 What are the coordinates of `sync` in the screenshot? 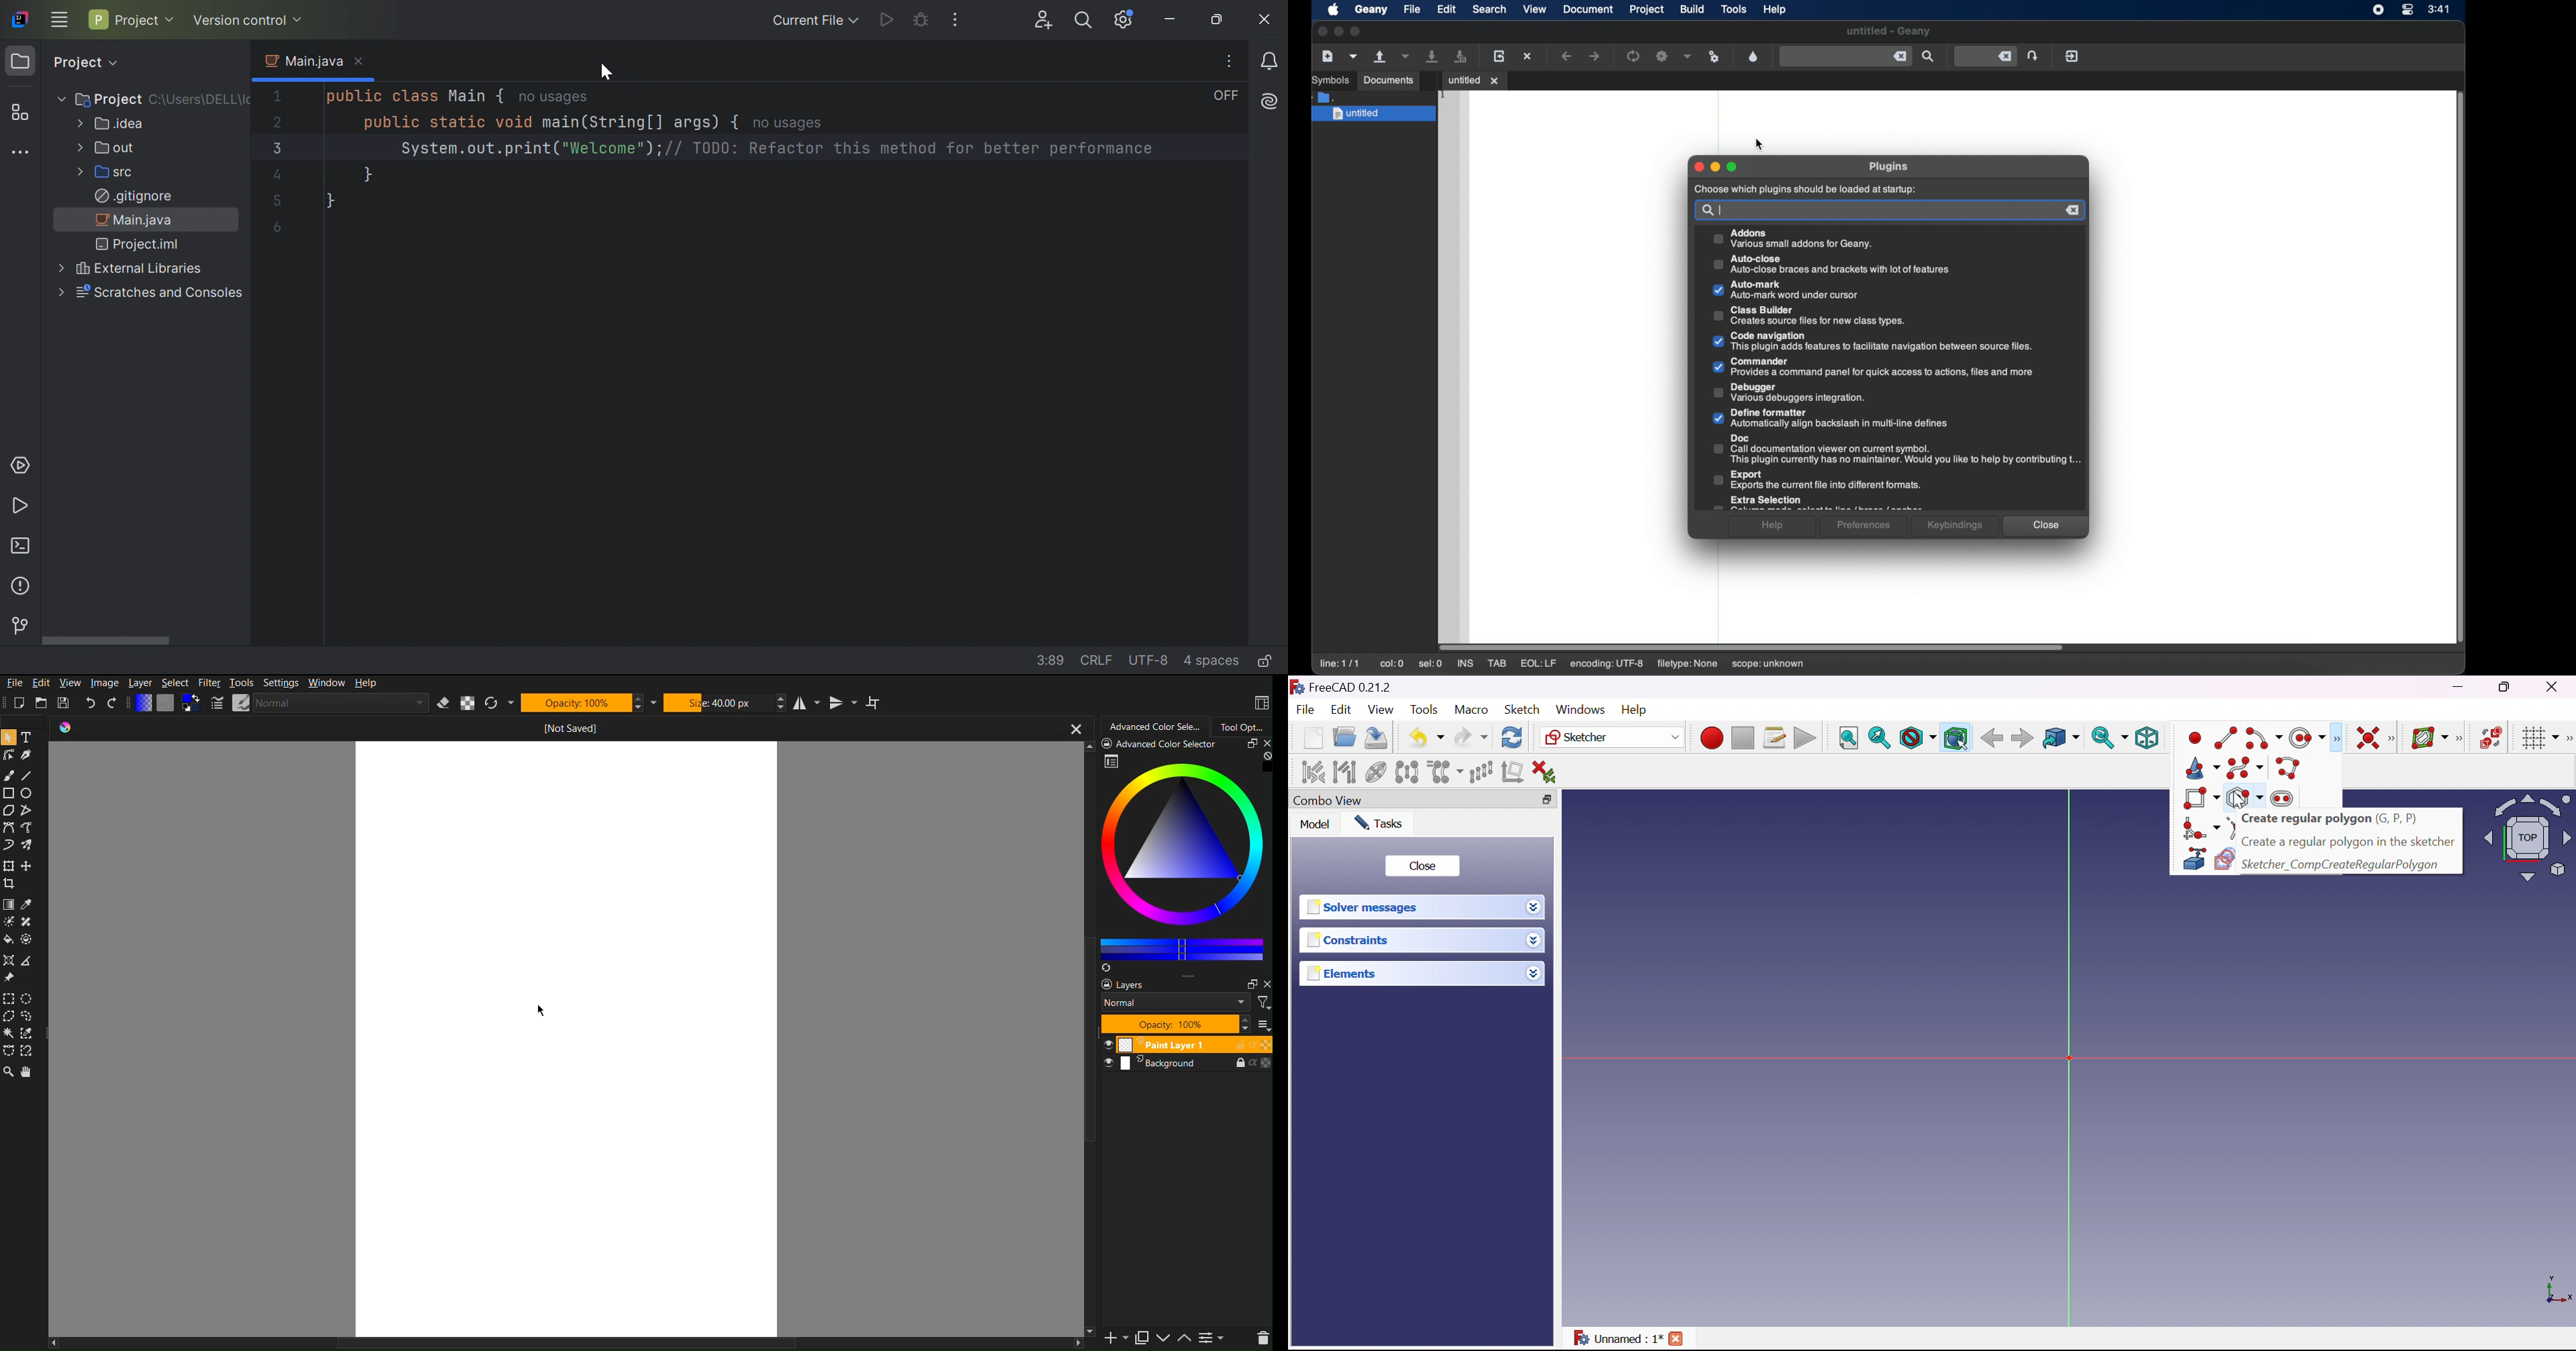 It's located at (1108, 966).